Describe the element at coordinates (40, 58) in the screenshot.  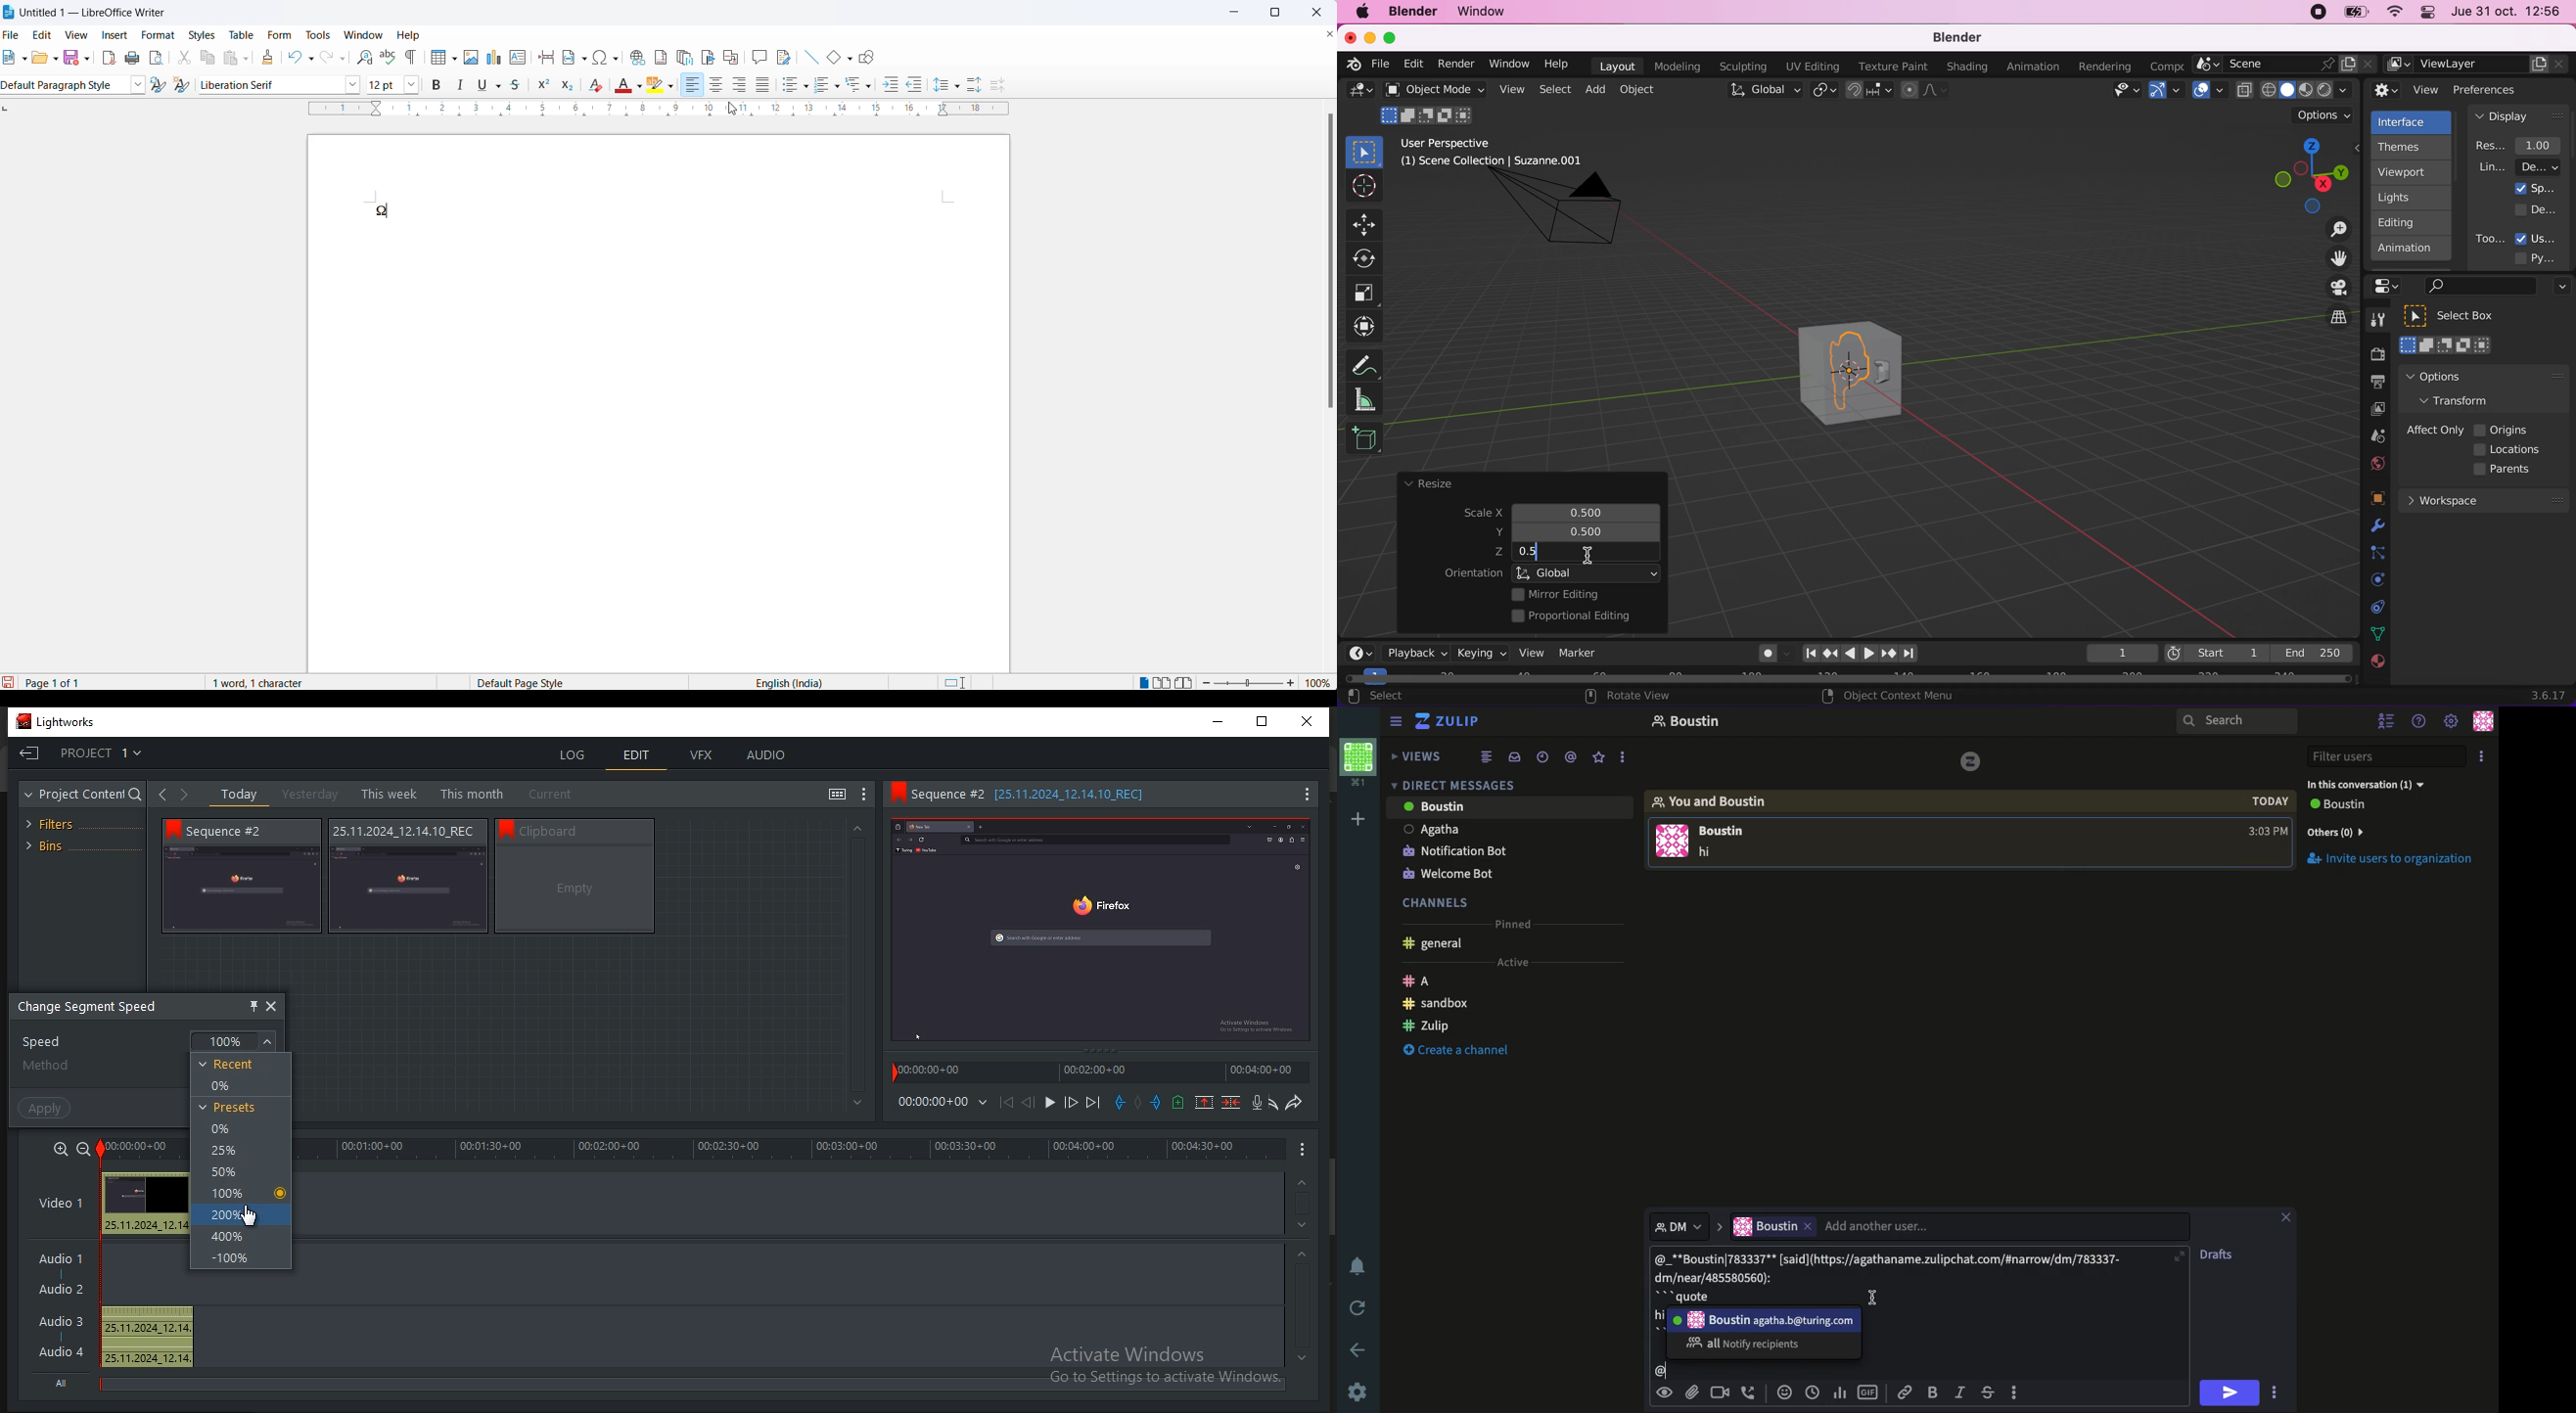
I see `open` at that location.